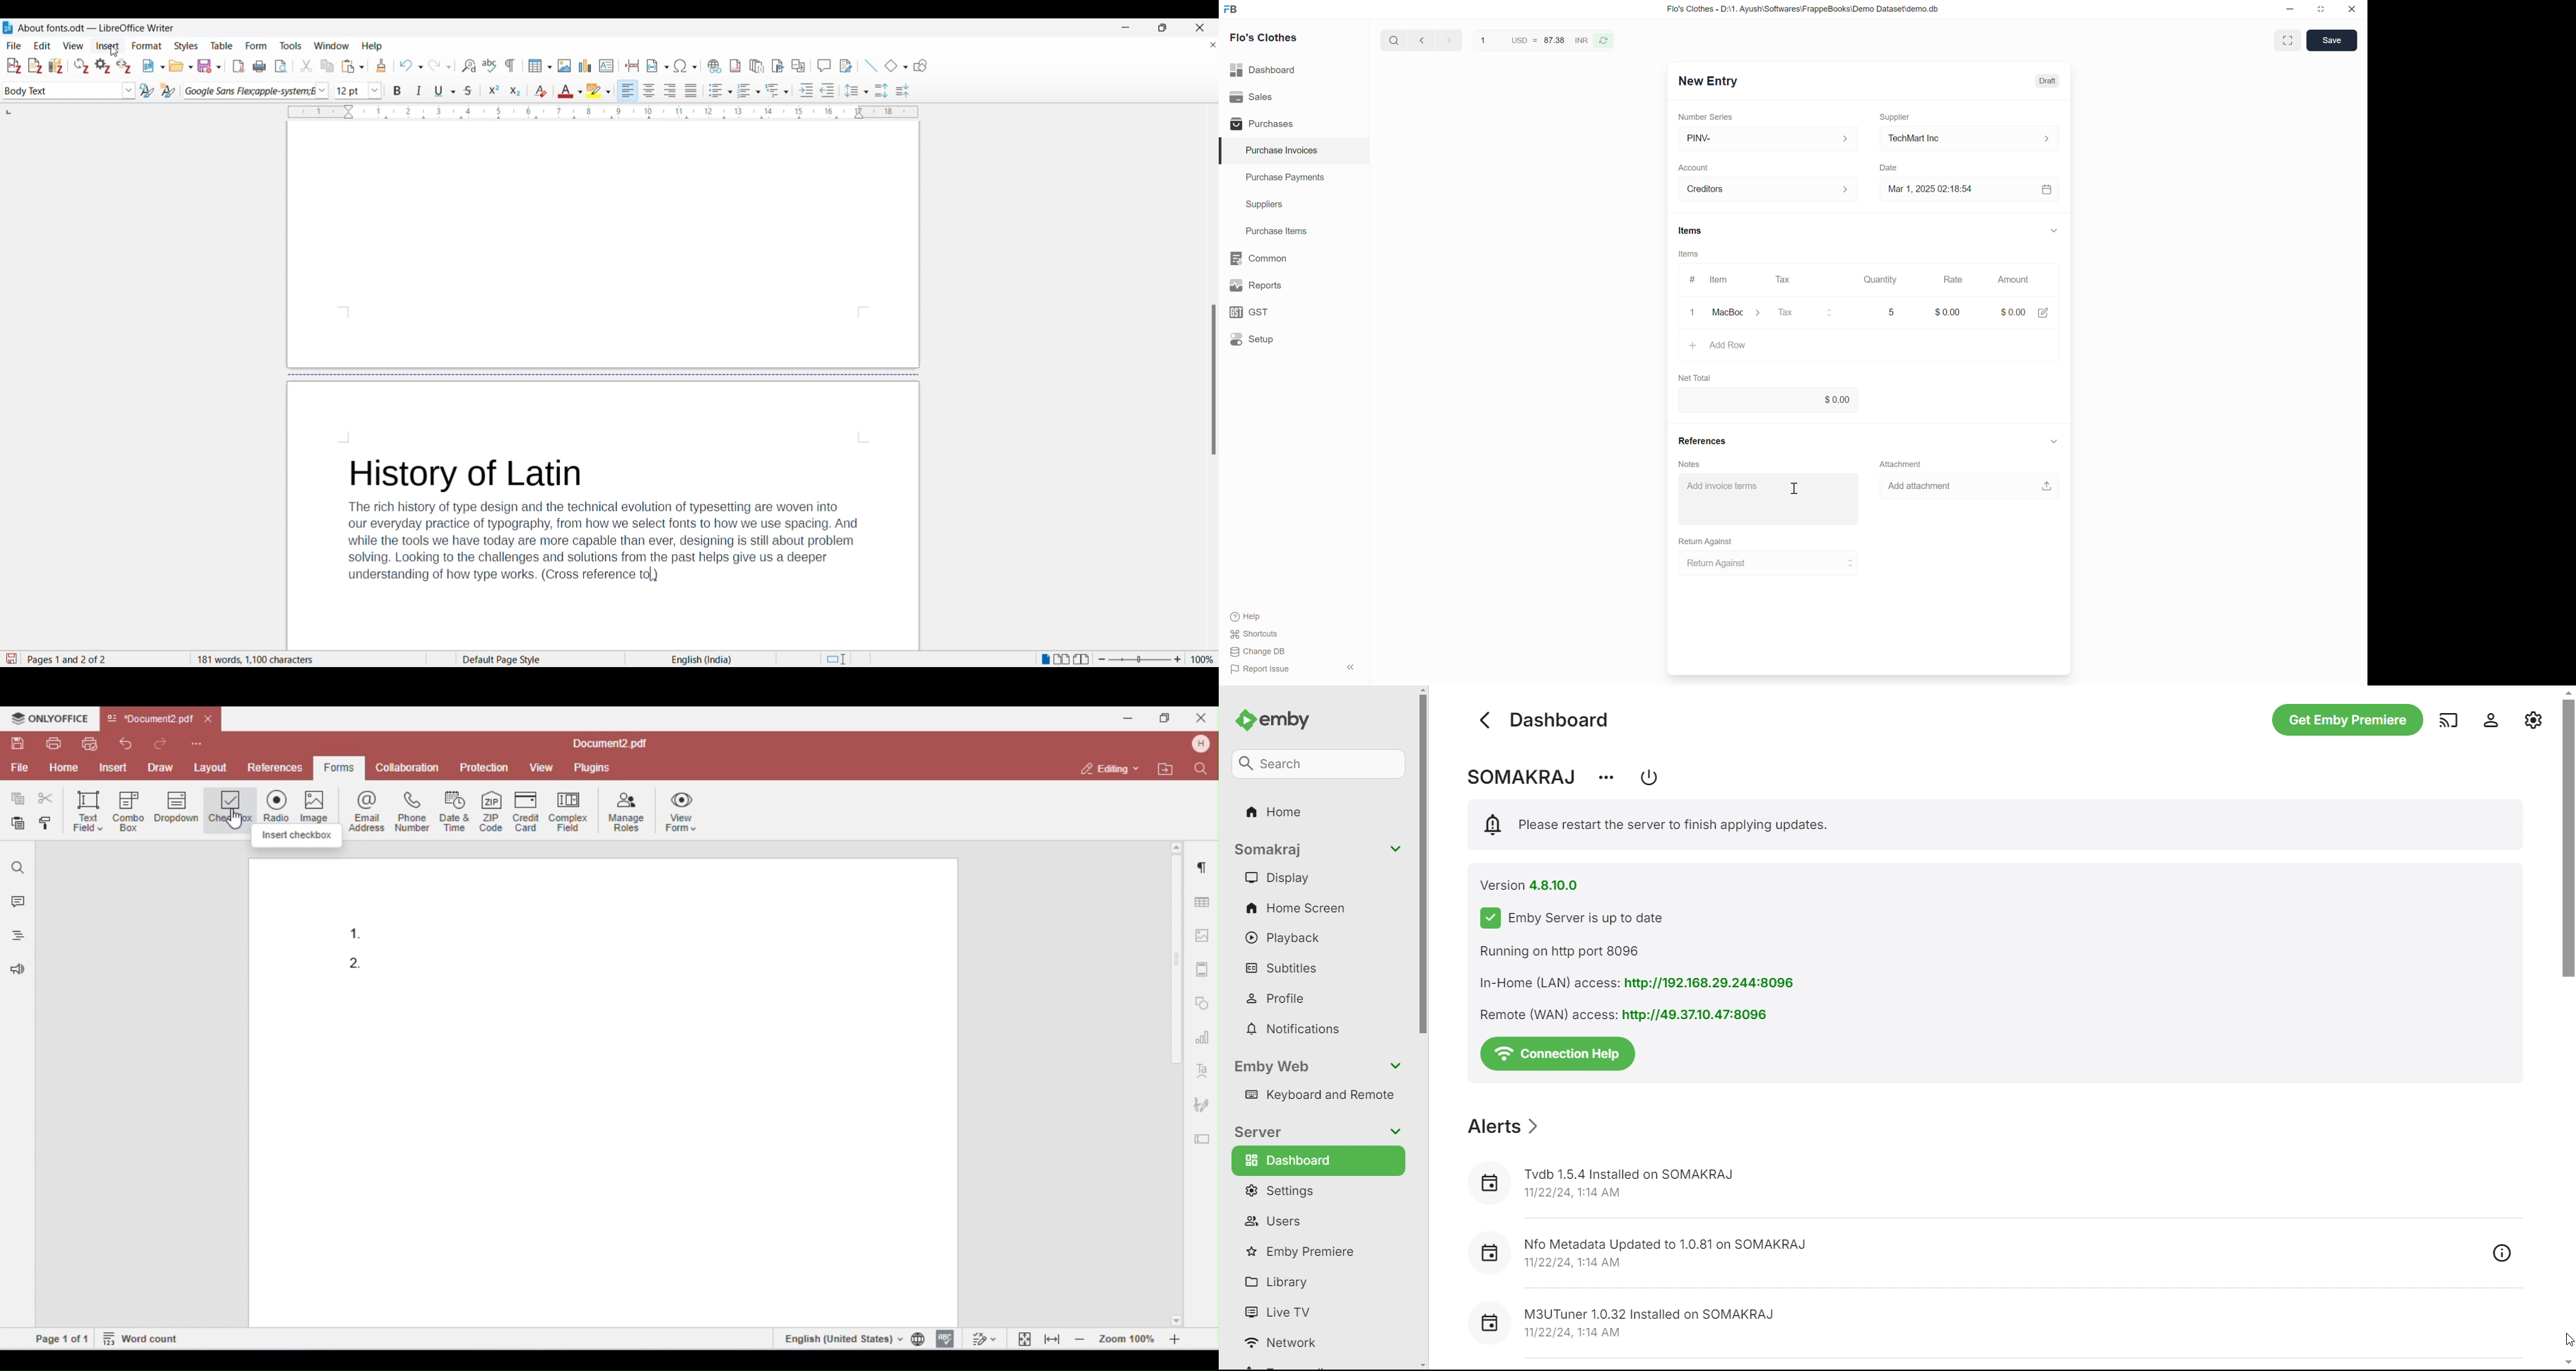  Describe the element at coordinates (186, 46) in the screenshot. I see `Styles menu` at that location.